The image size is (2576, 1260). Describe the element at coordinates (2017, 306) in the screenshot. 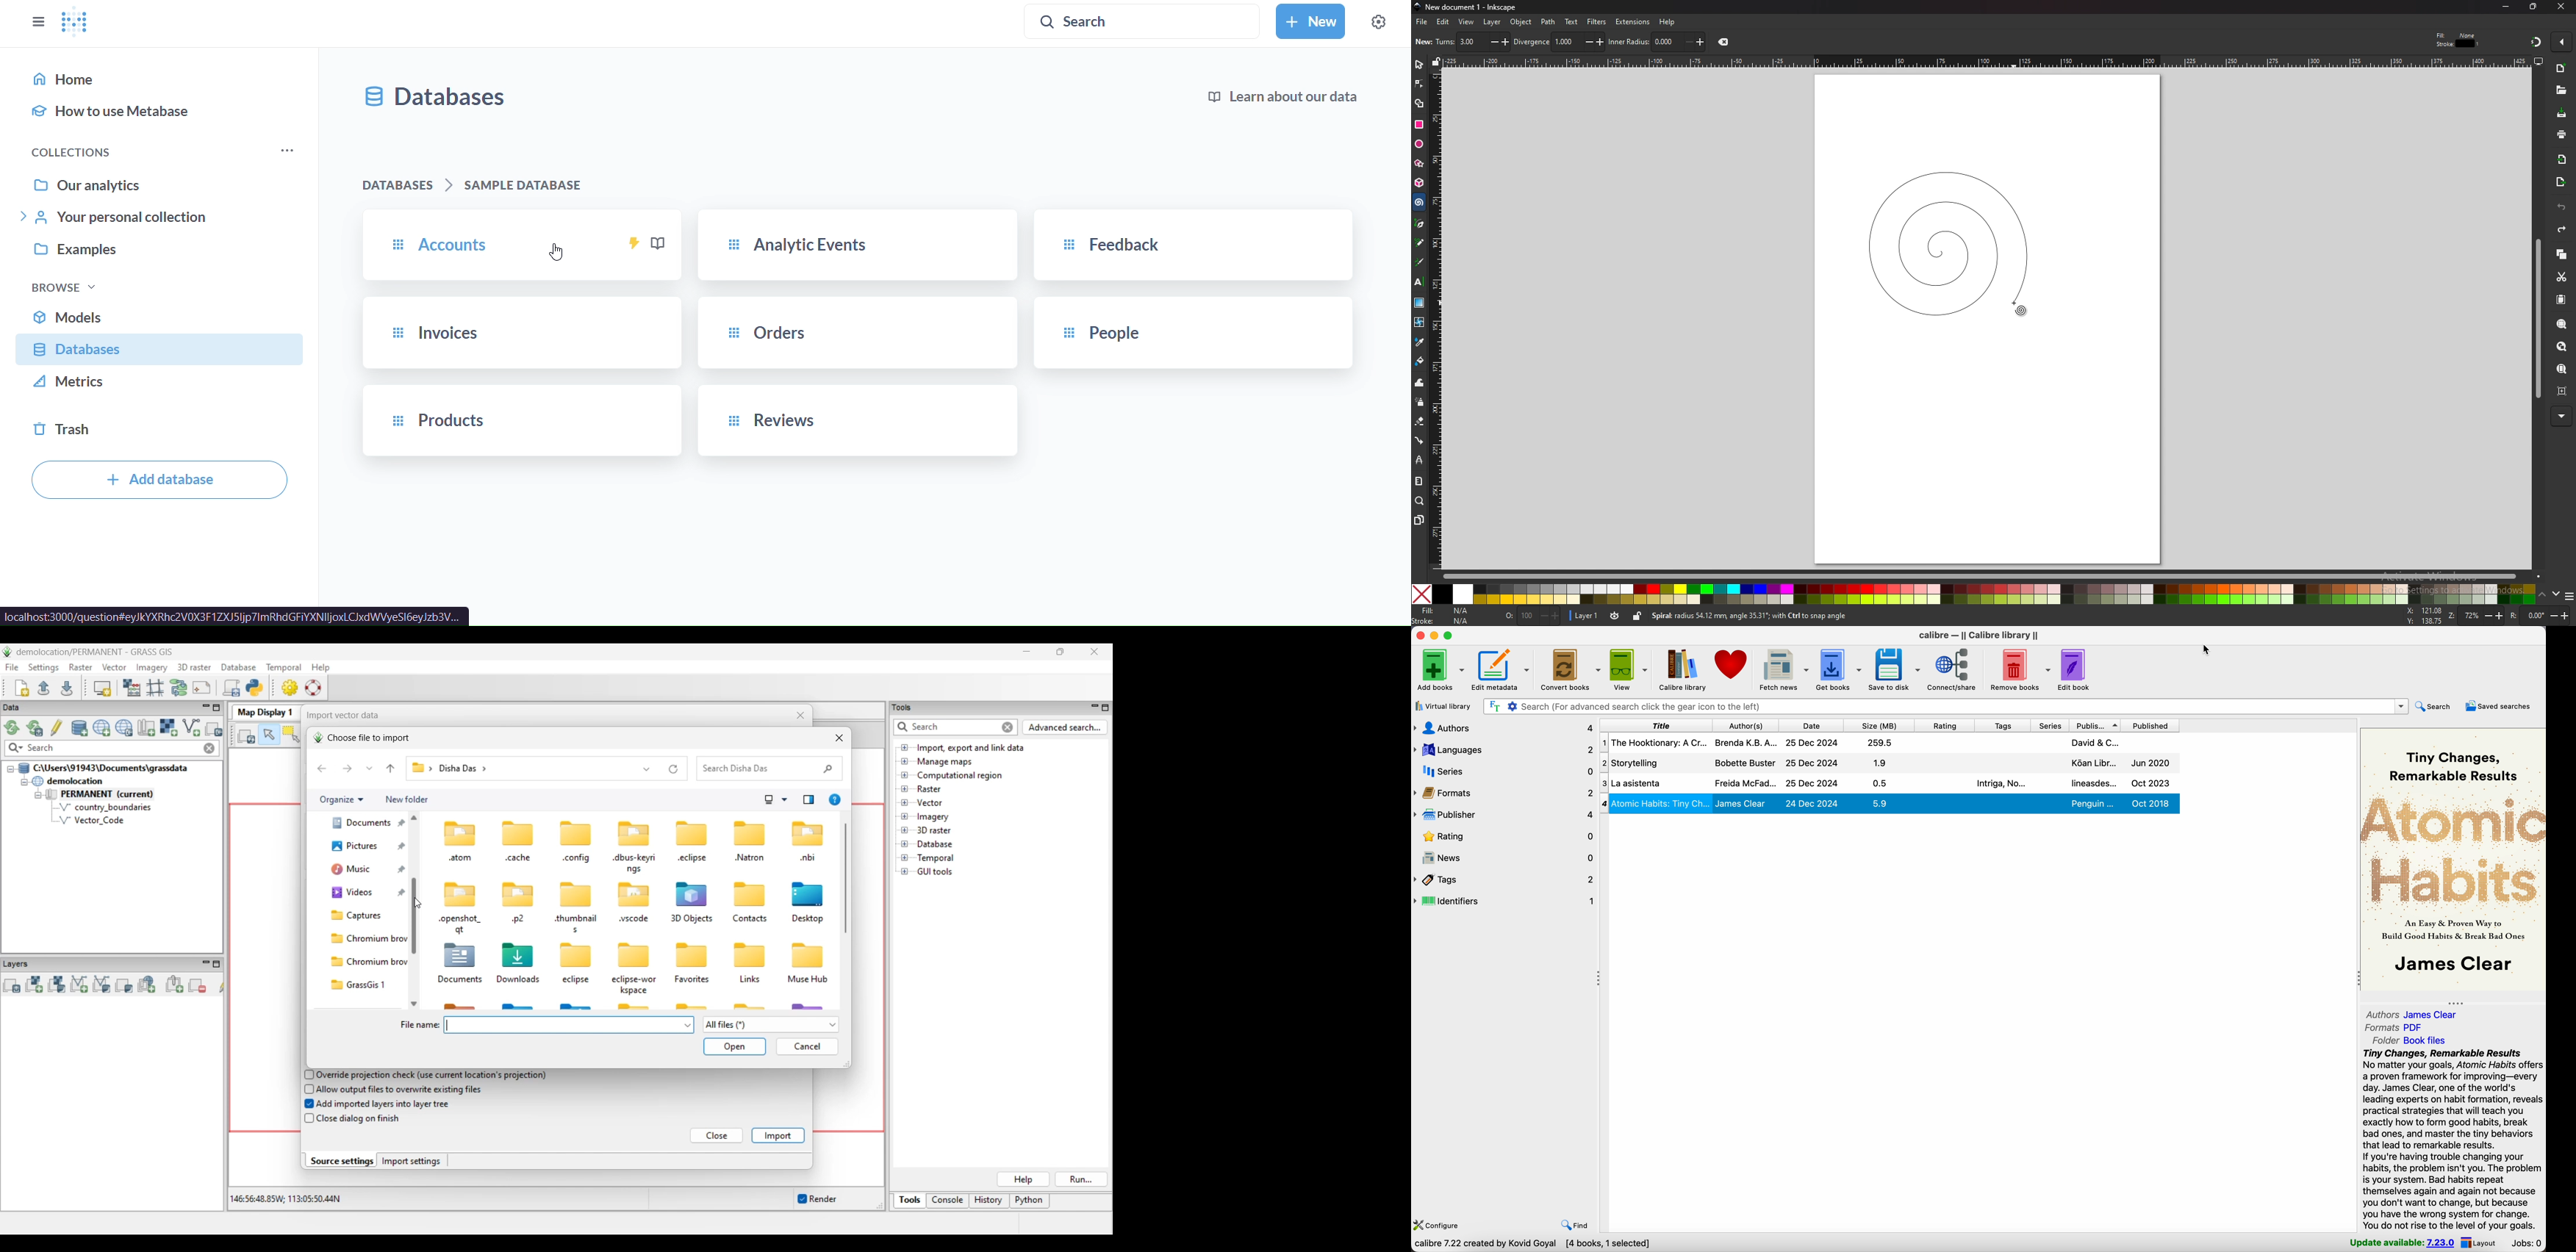

I see `cursor` at that location.